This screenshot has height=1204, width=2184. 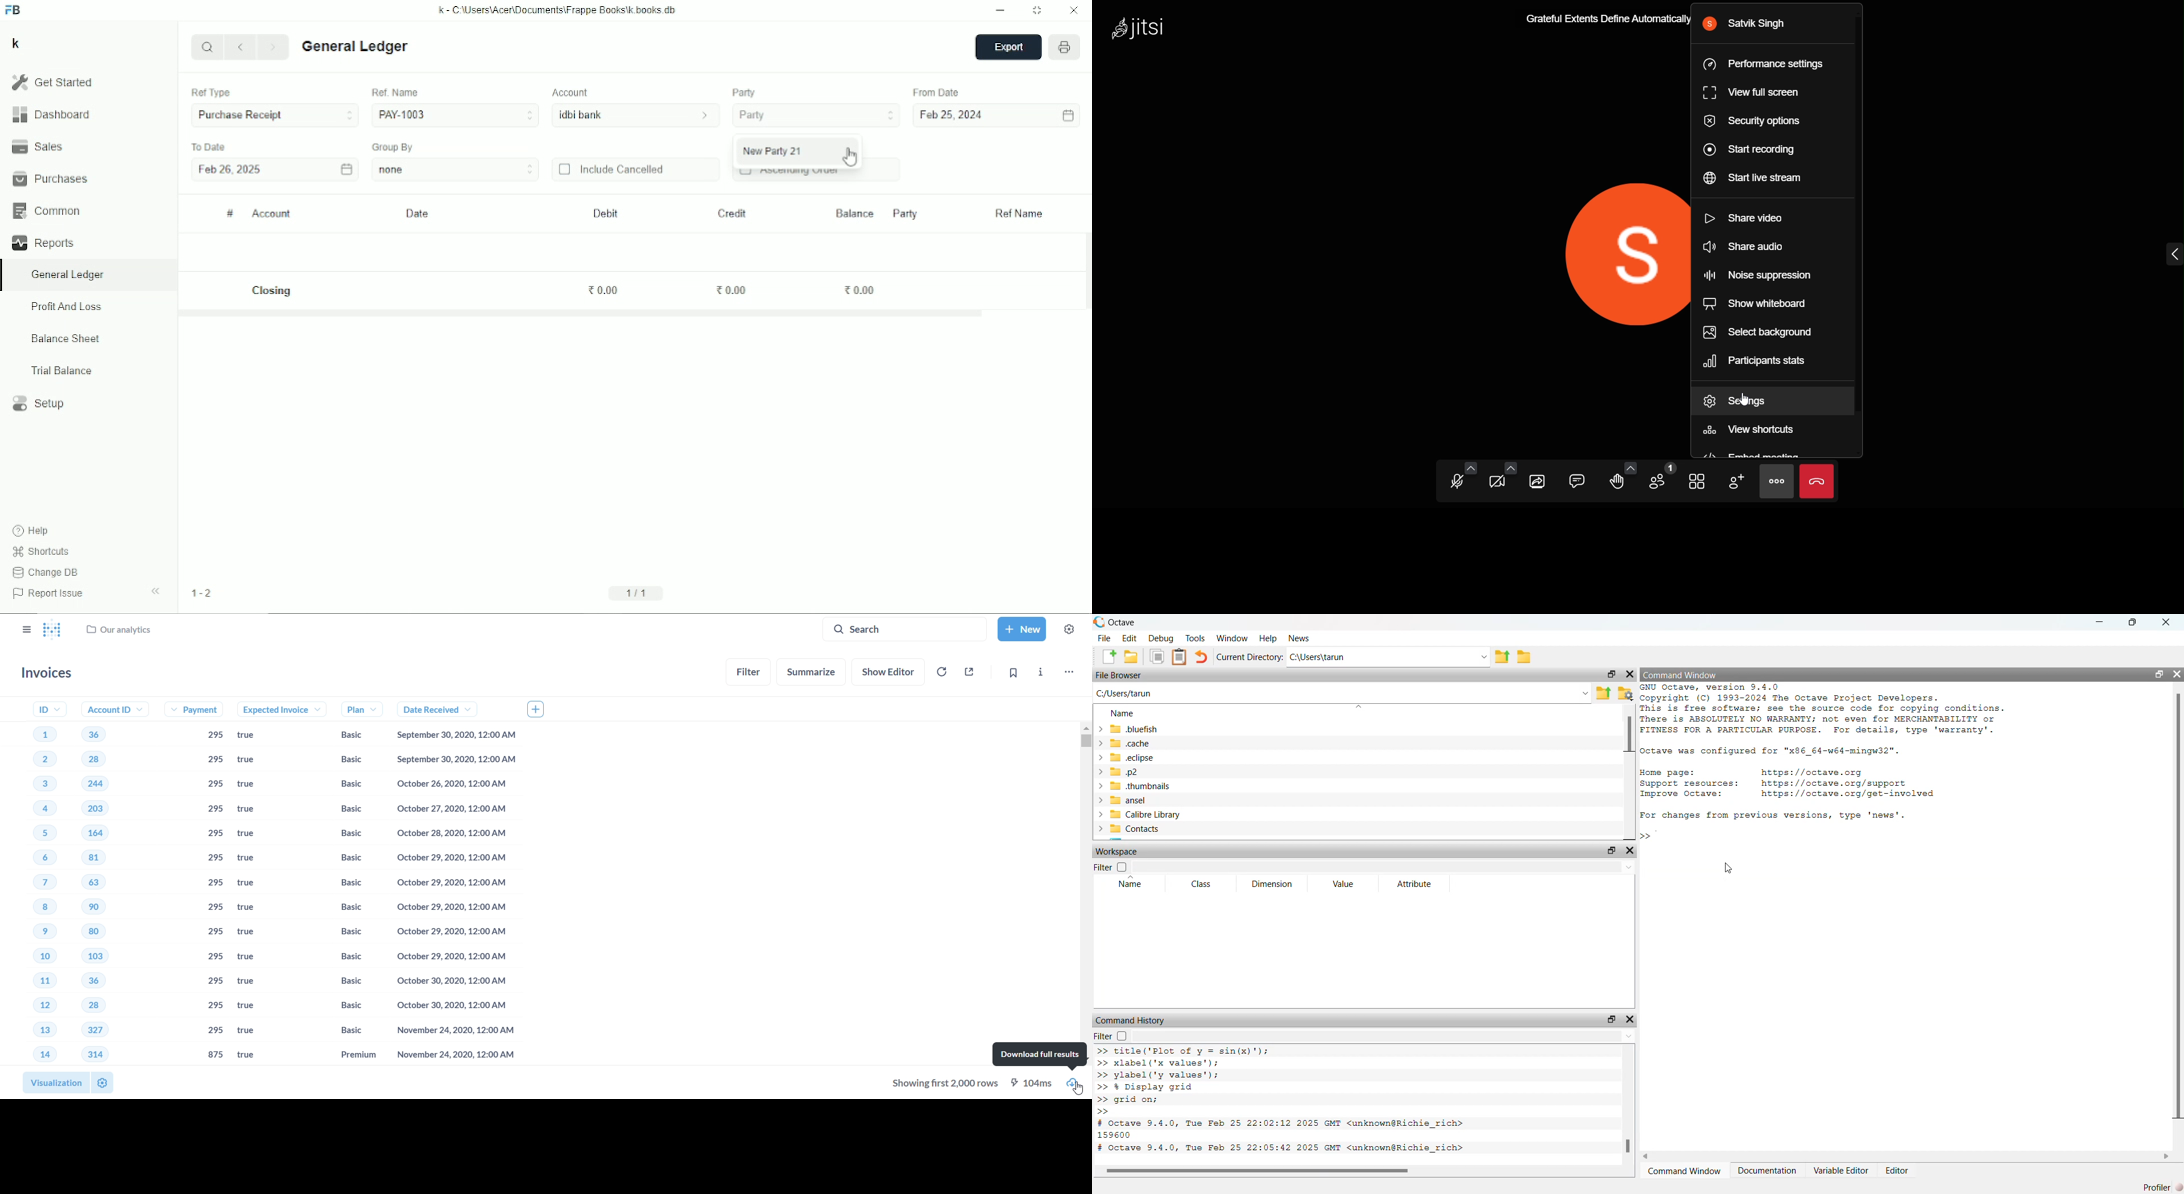 What do you see at coordinates (52, 82) in the screenshot?
I see `Get started` at bounding box center [52, 82].